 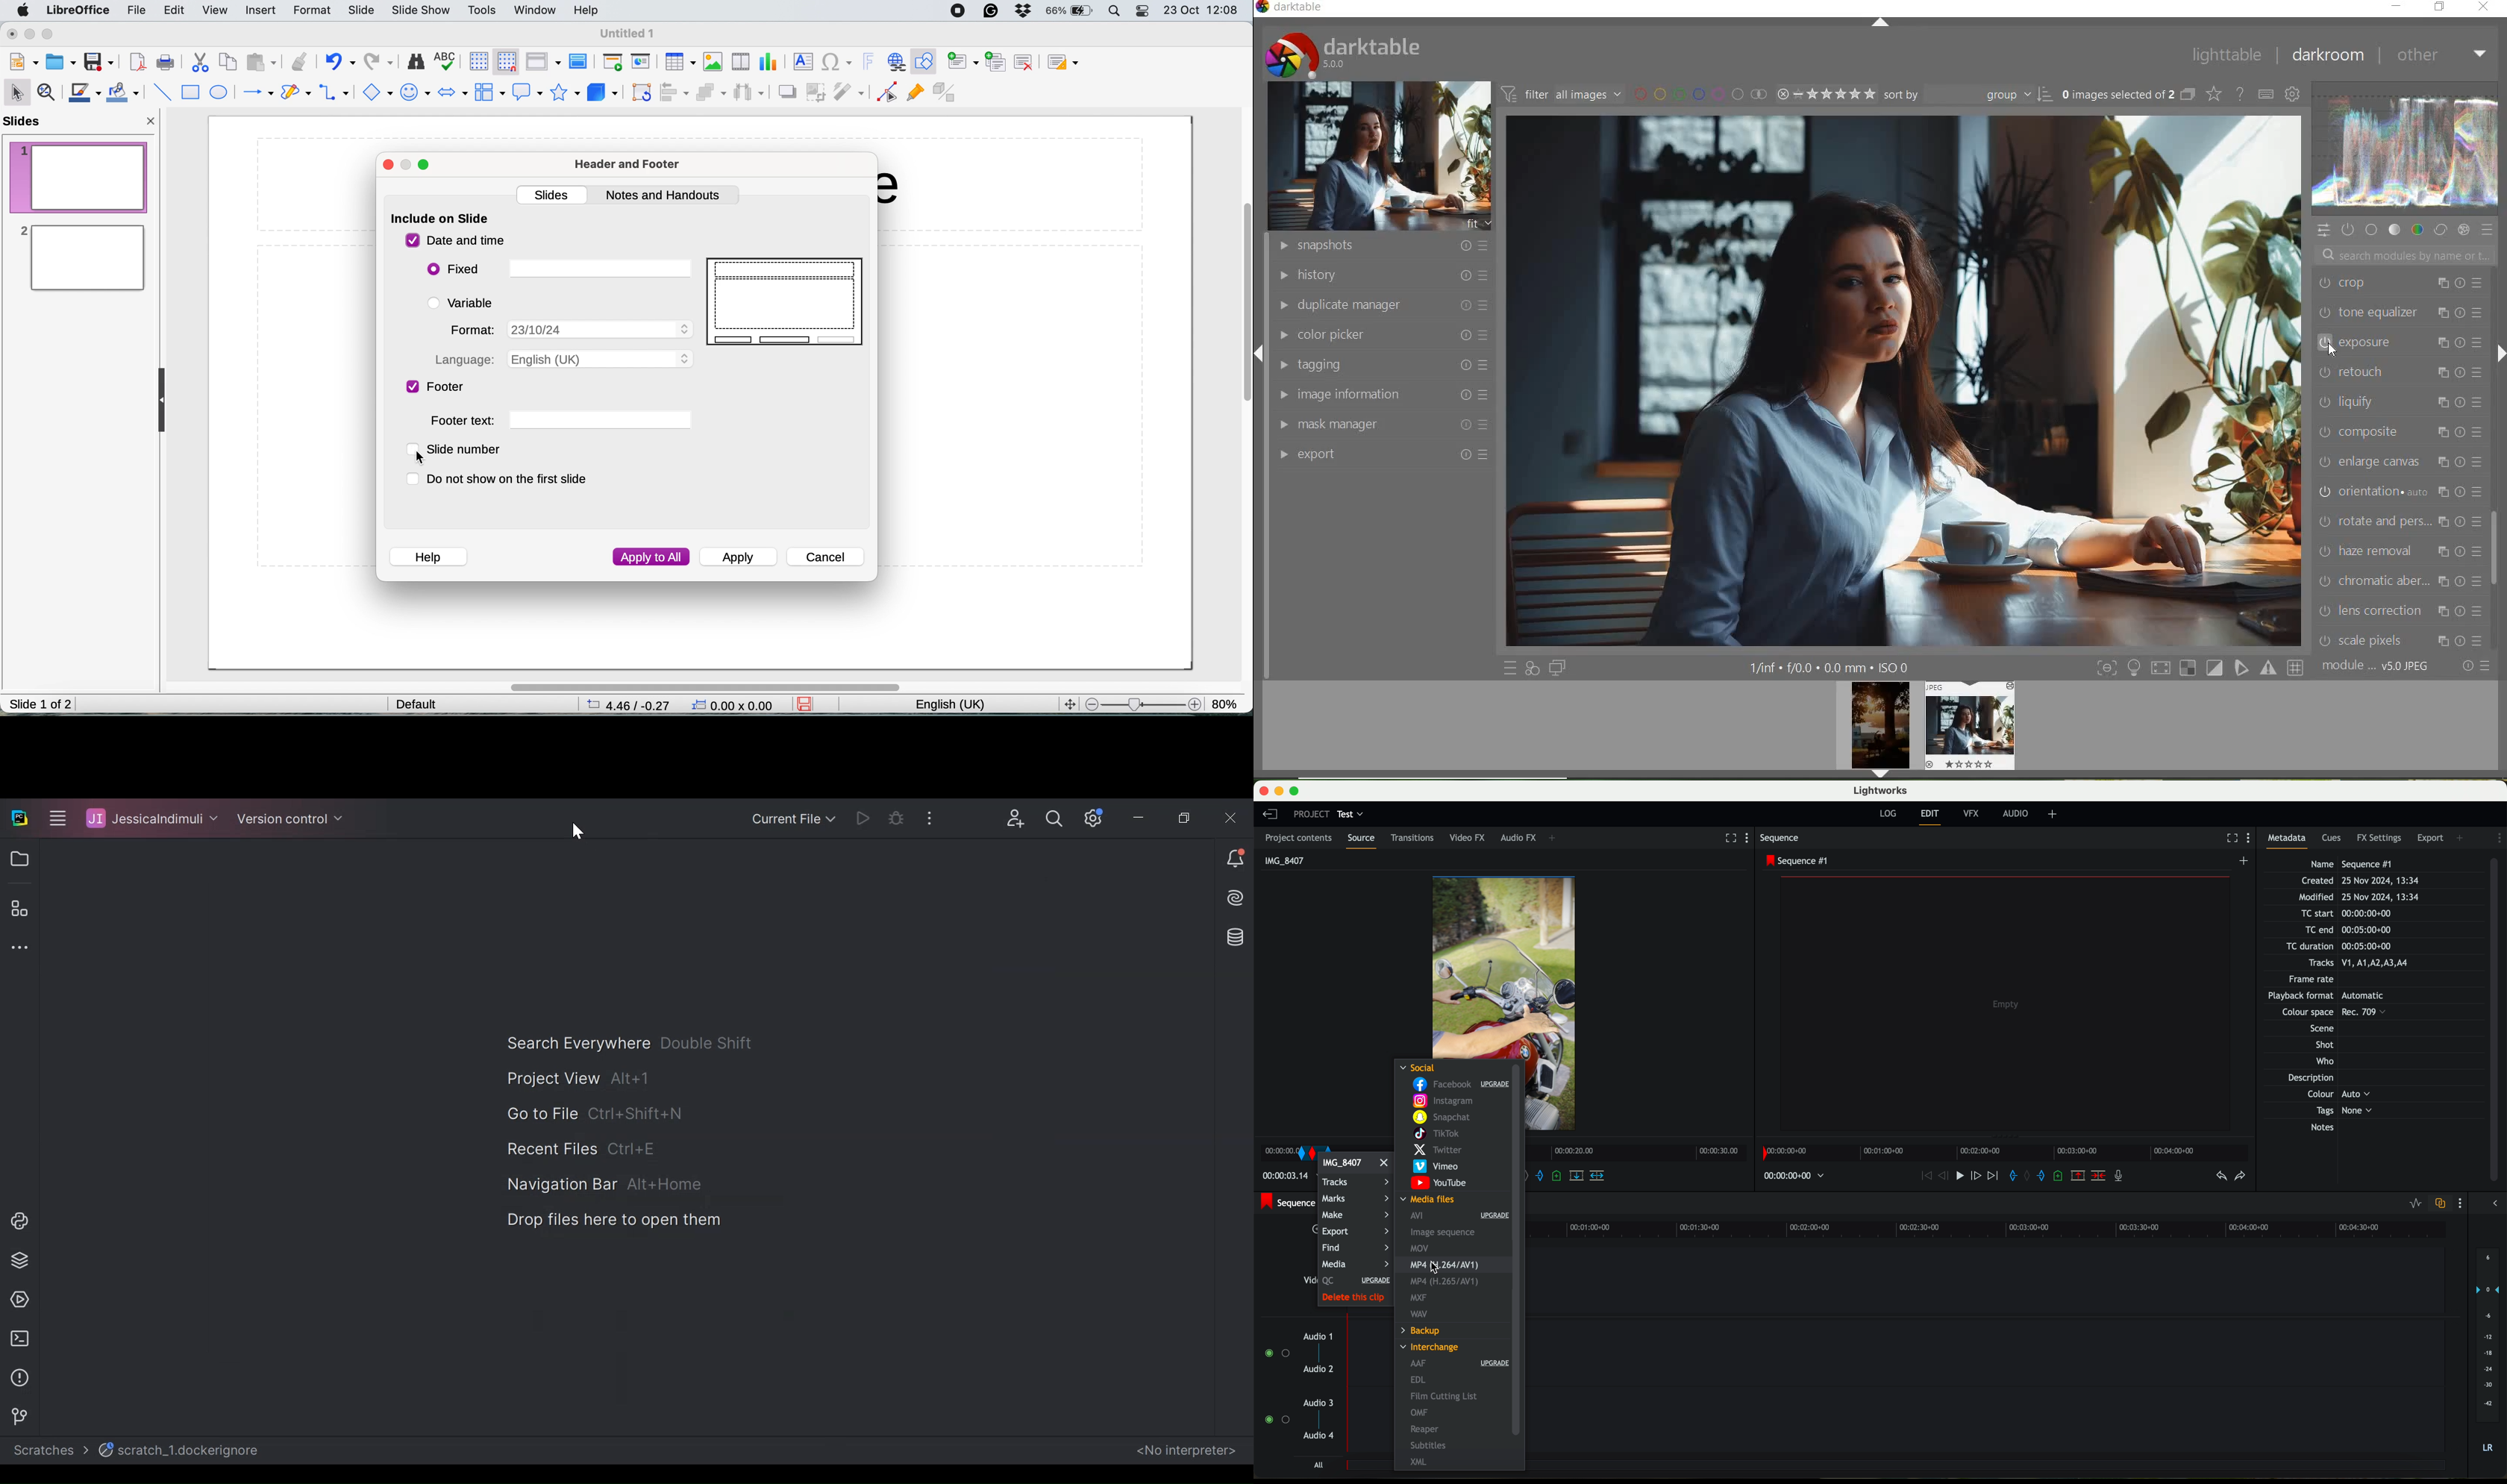 What do you see at coordinates (1995, 1349) in the screenshot?
I see `track` at bounding box center [1995, 1349].